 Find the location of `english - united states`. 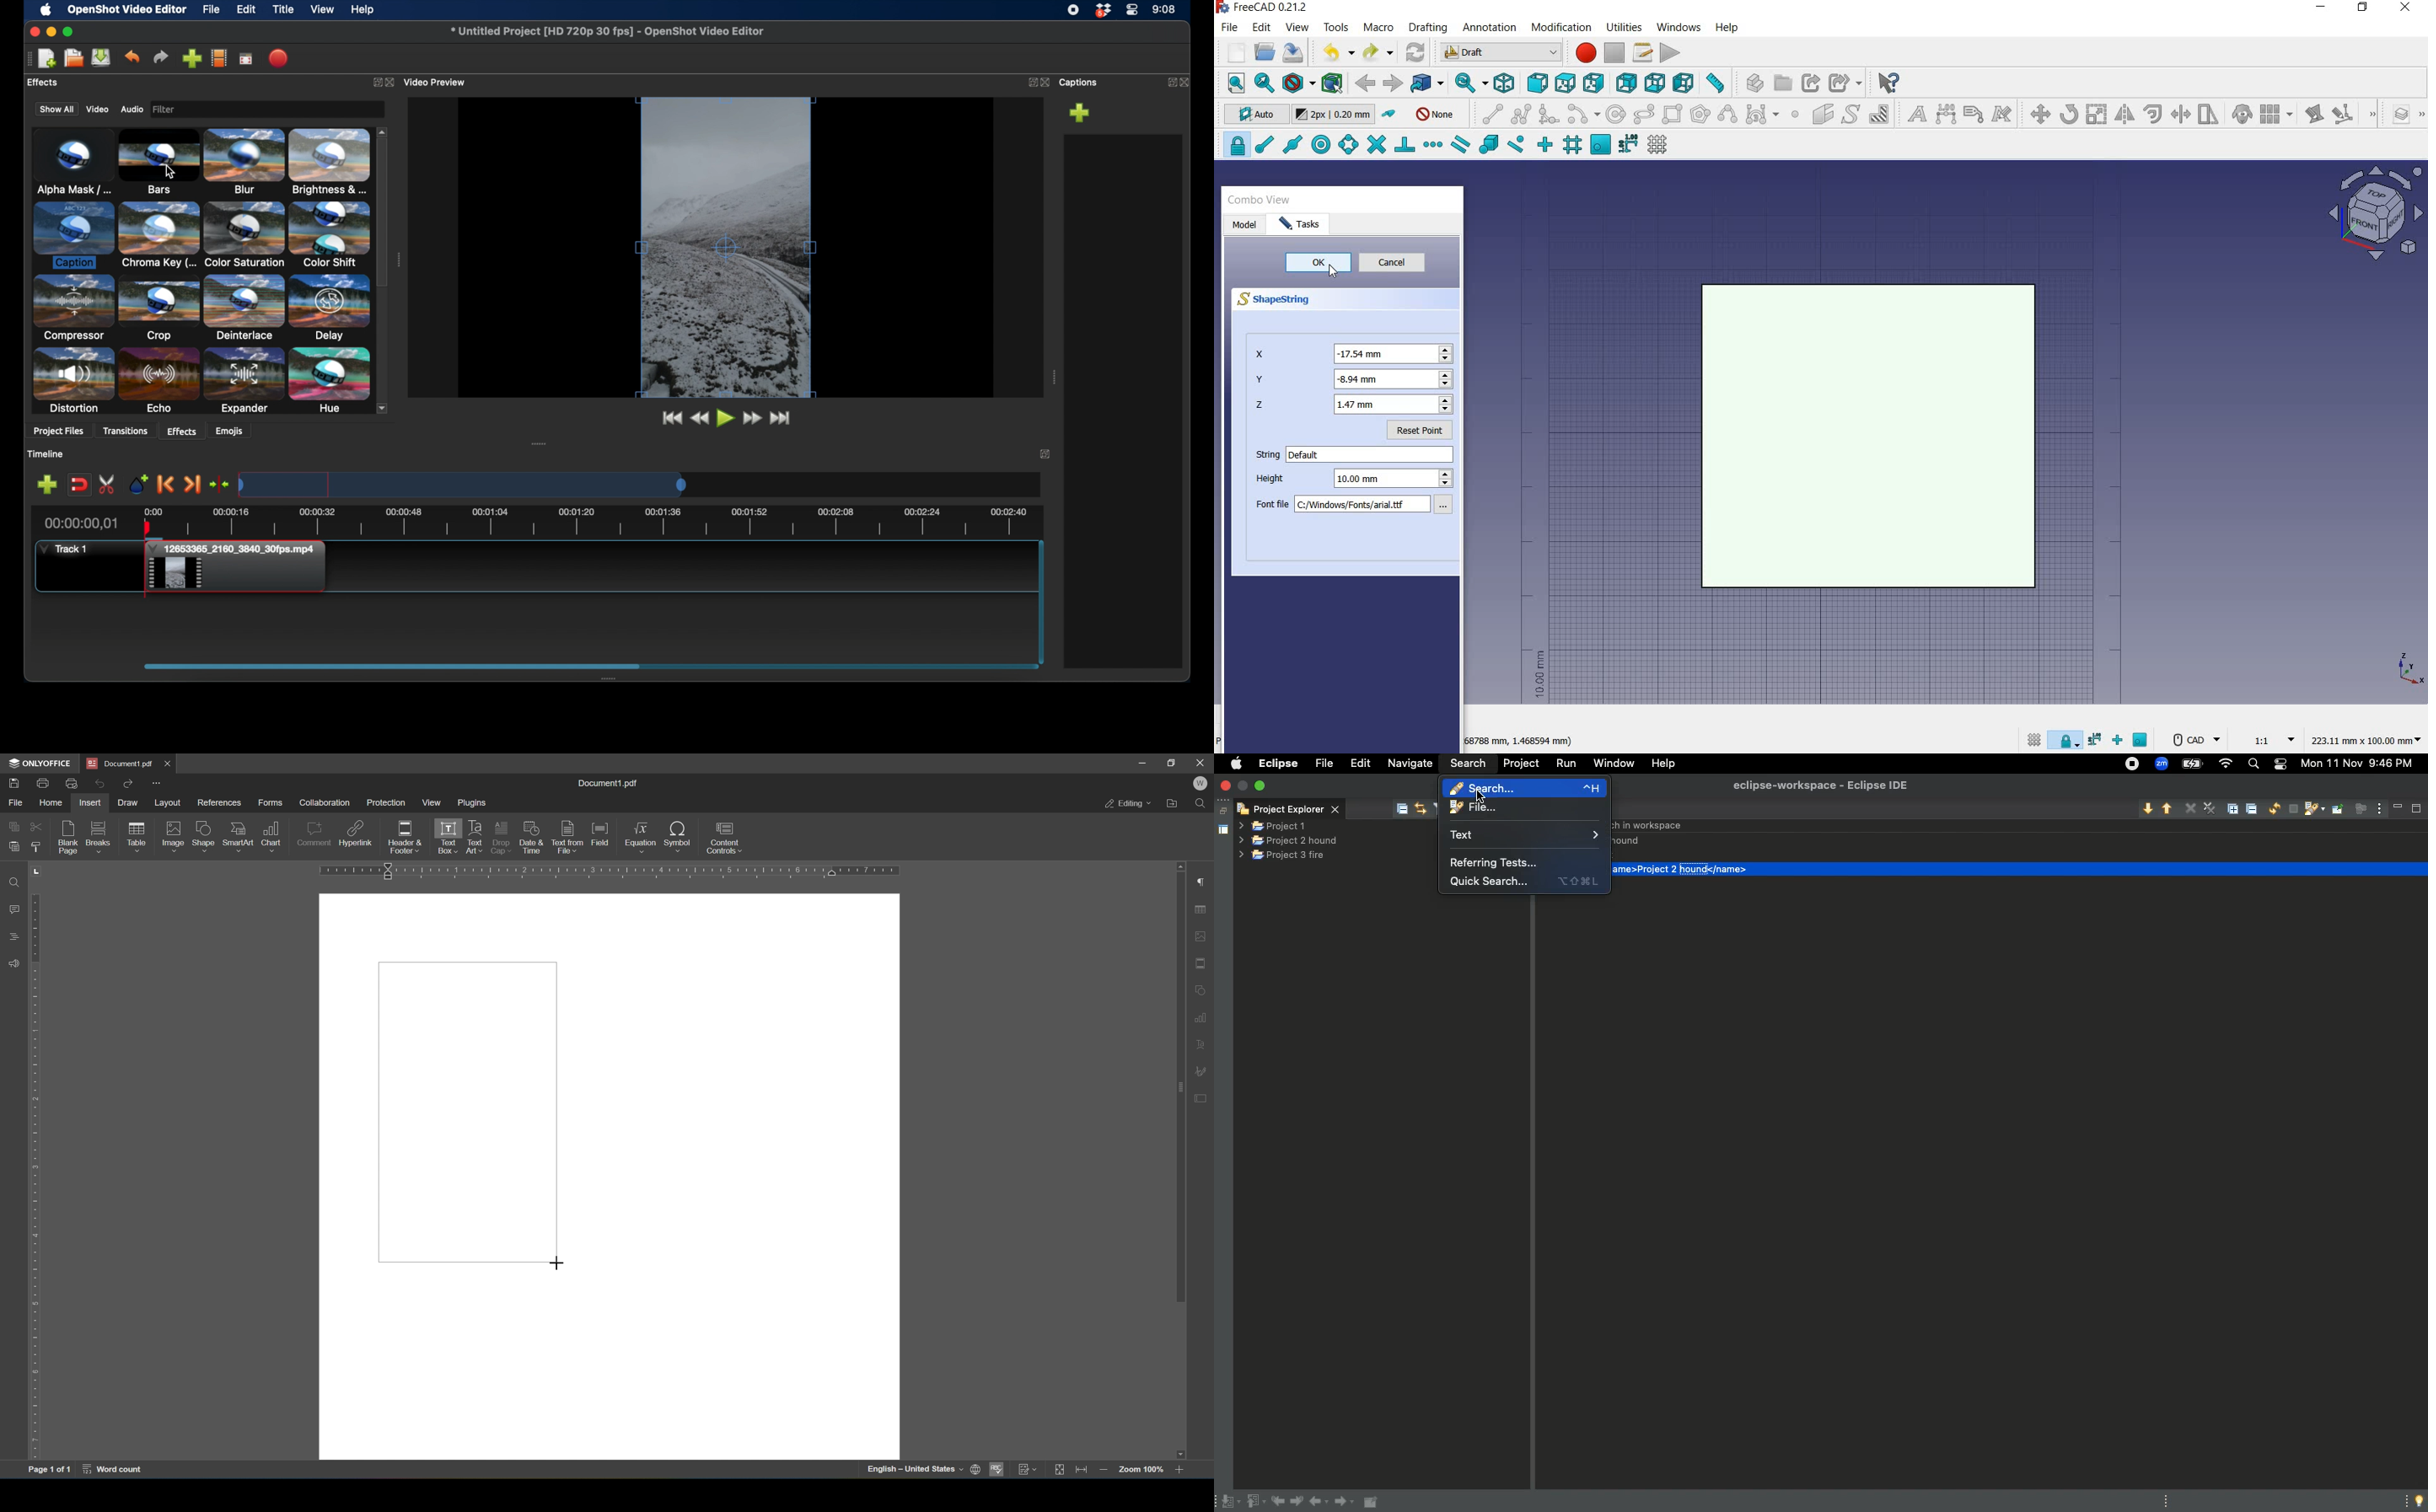

english - united states is located at coordinates (916, 1471).